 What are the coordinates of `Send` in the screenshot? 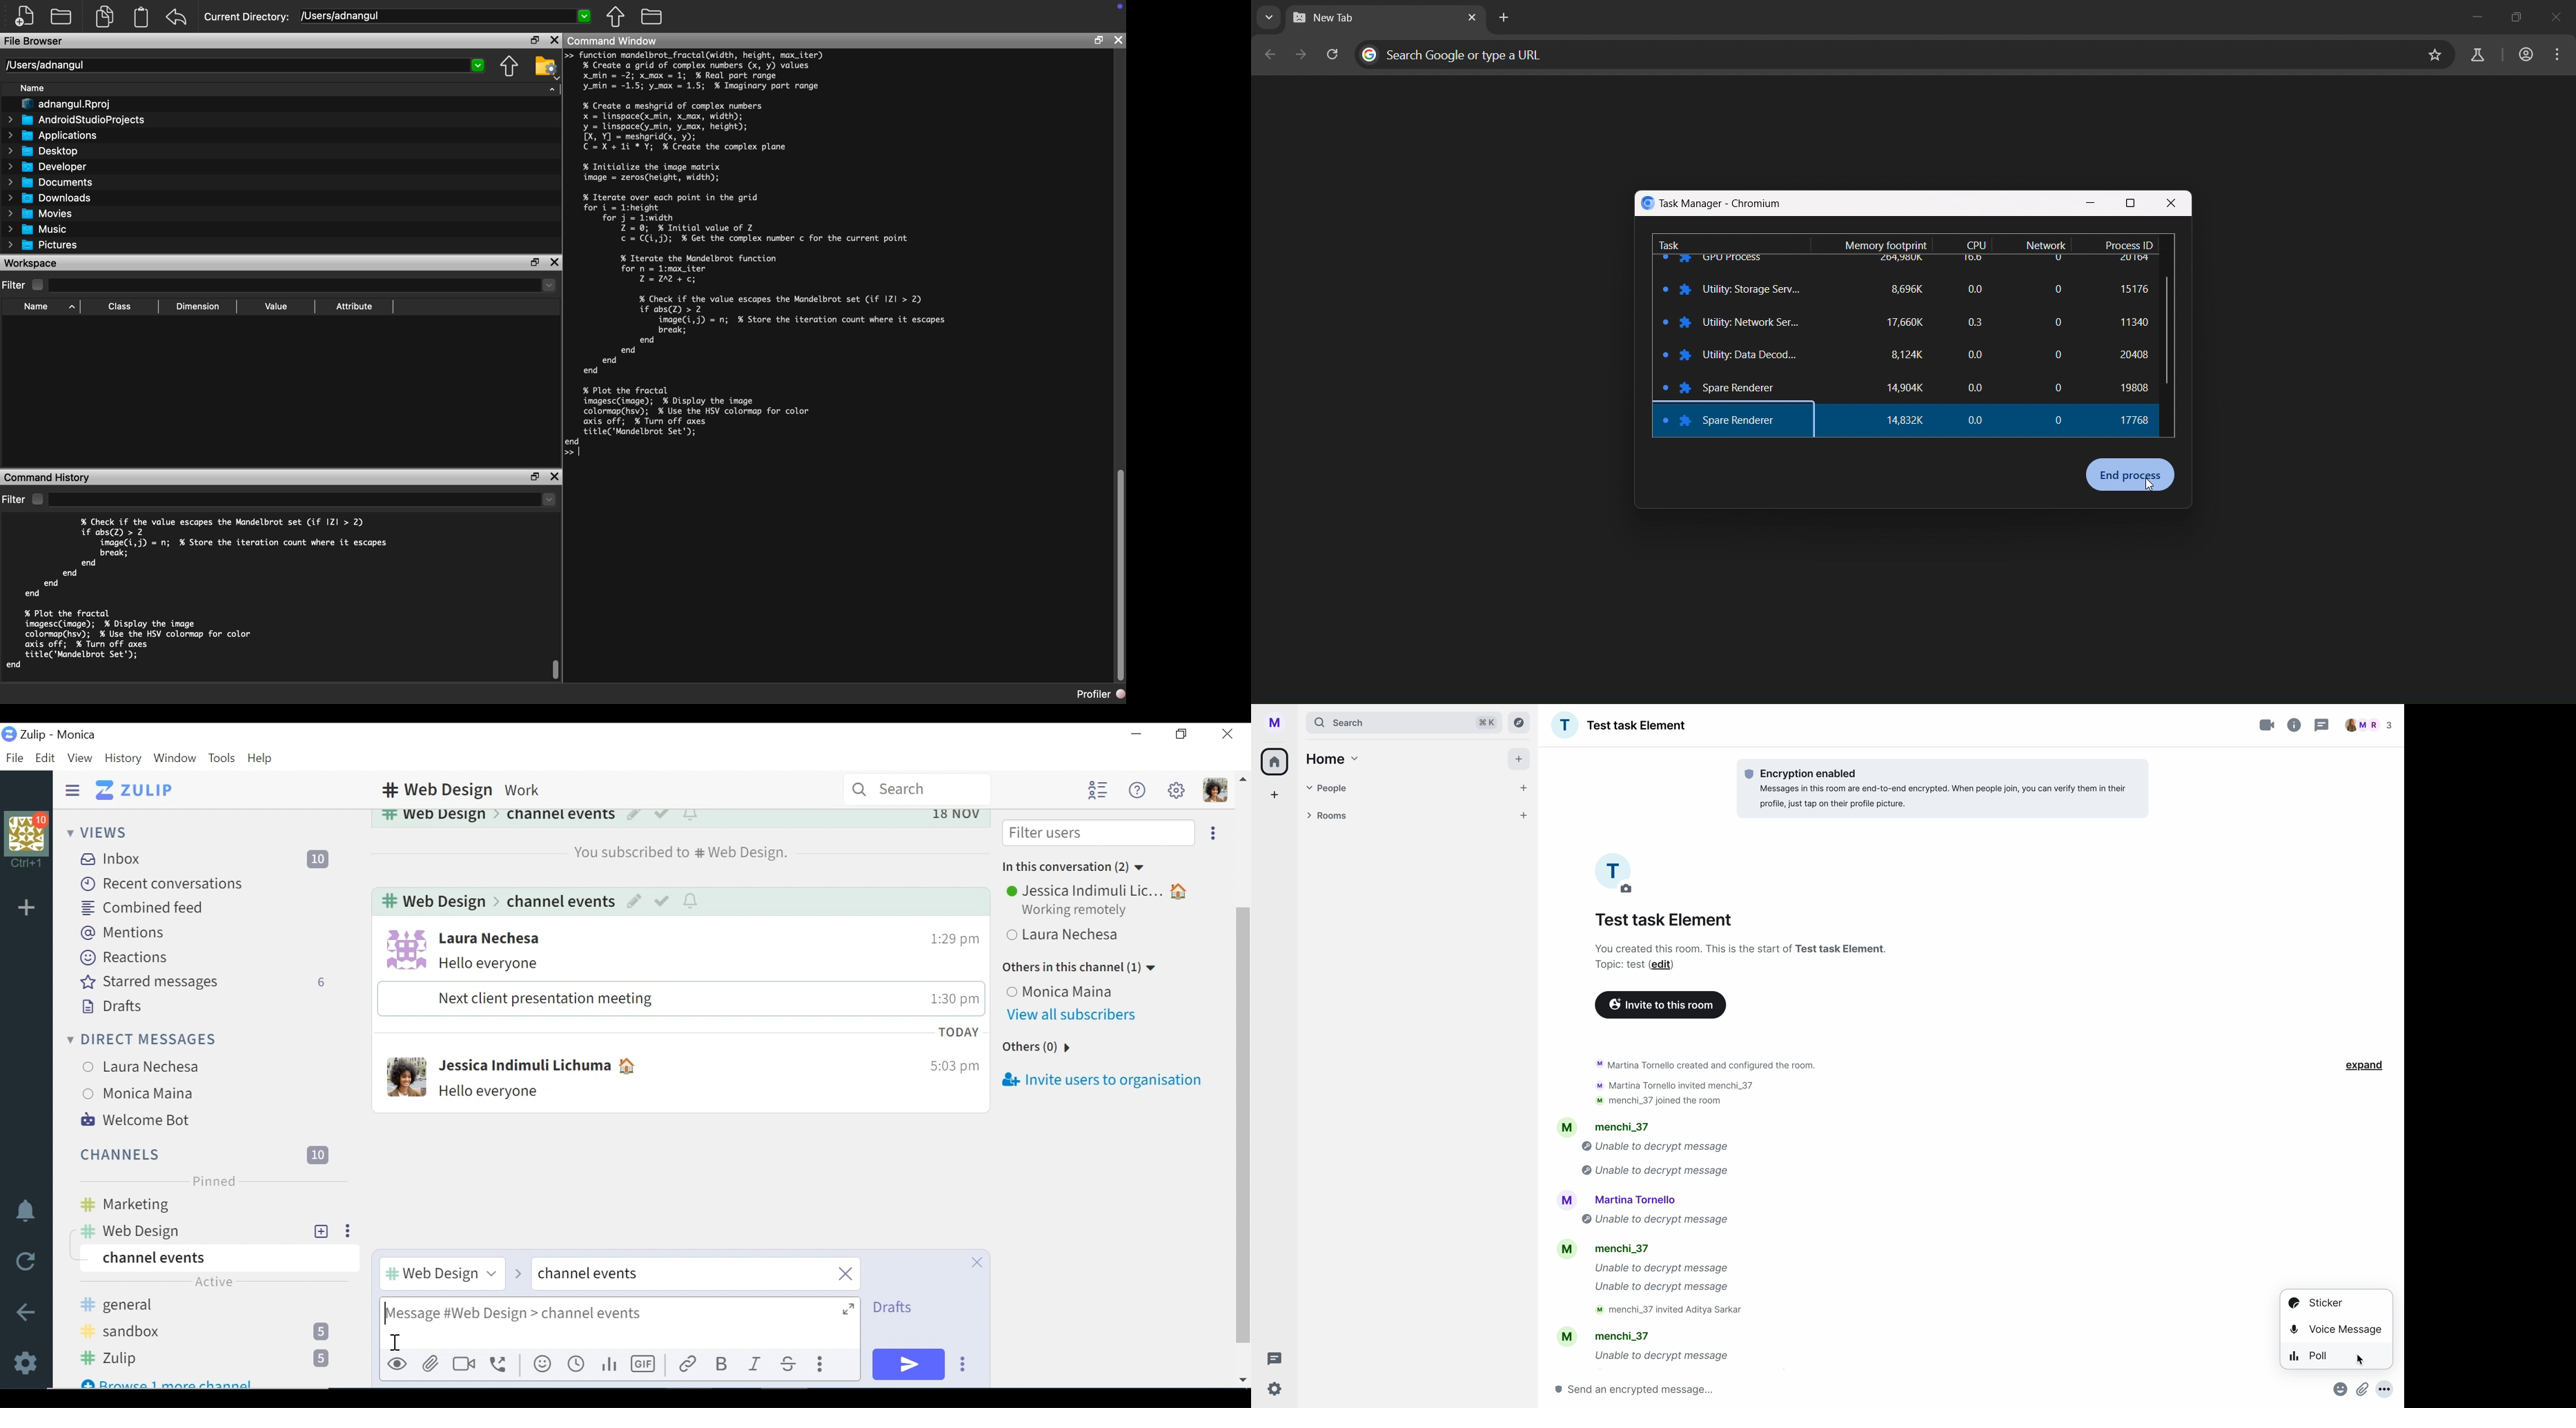 It's located at (909, 1364).